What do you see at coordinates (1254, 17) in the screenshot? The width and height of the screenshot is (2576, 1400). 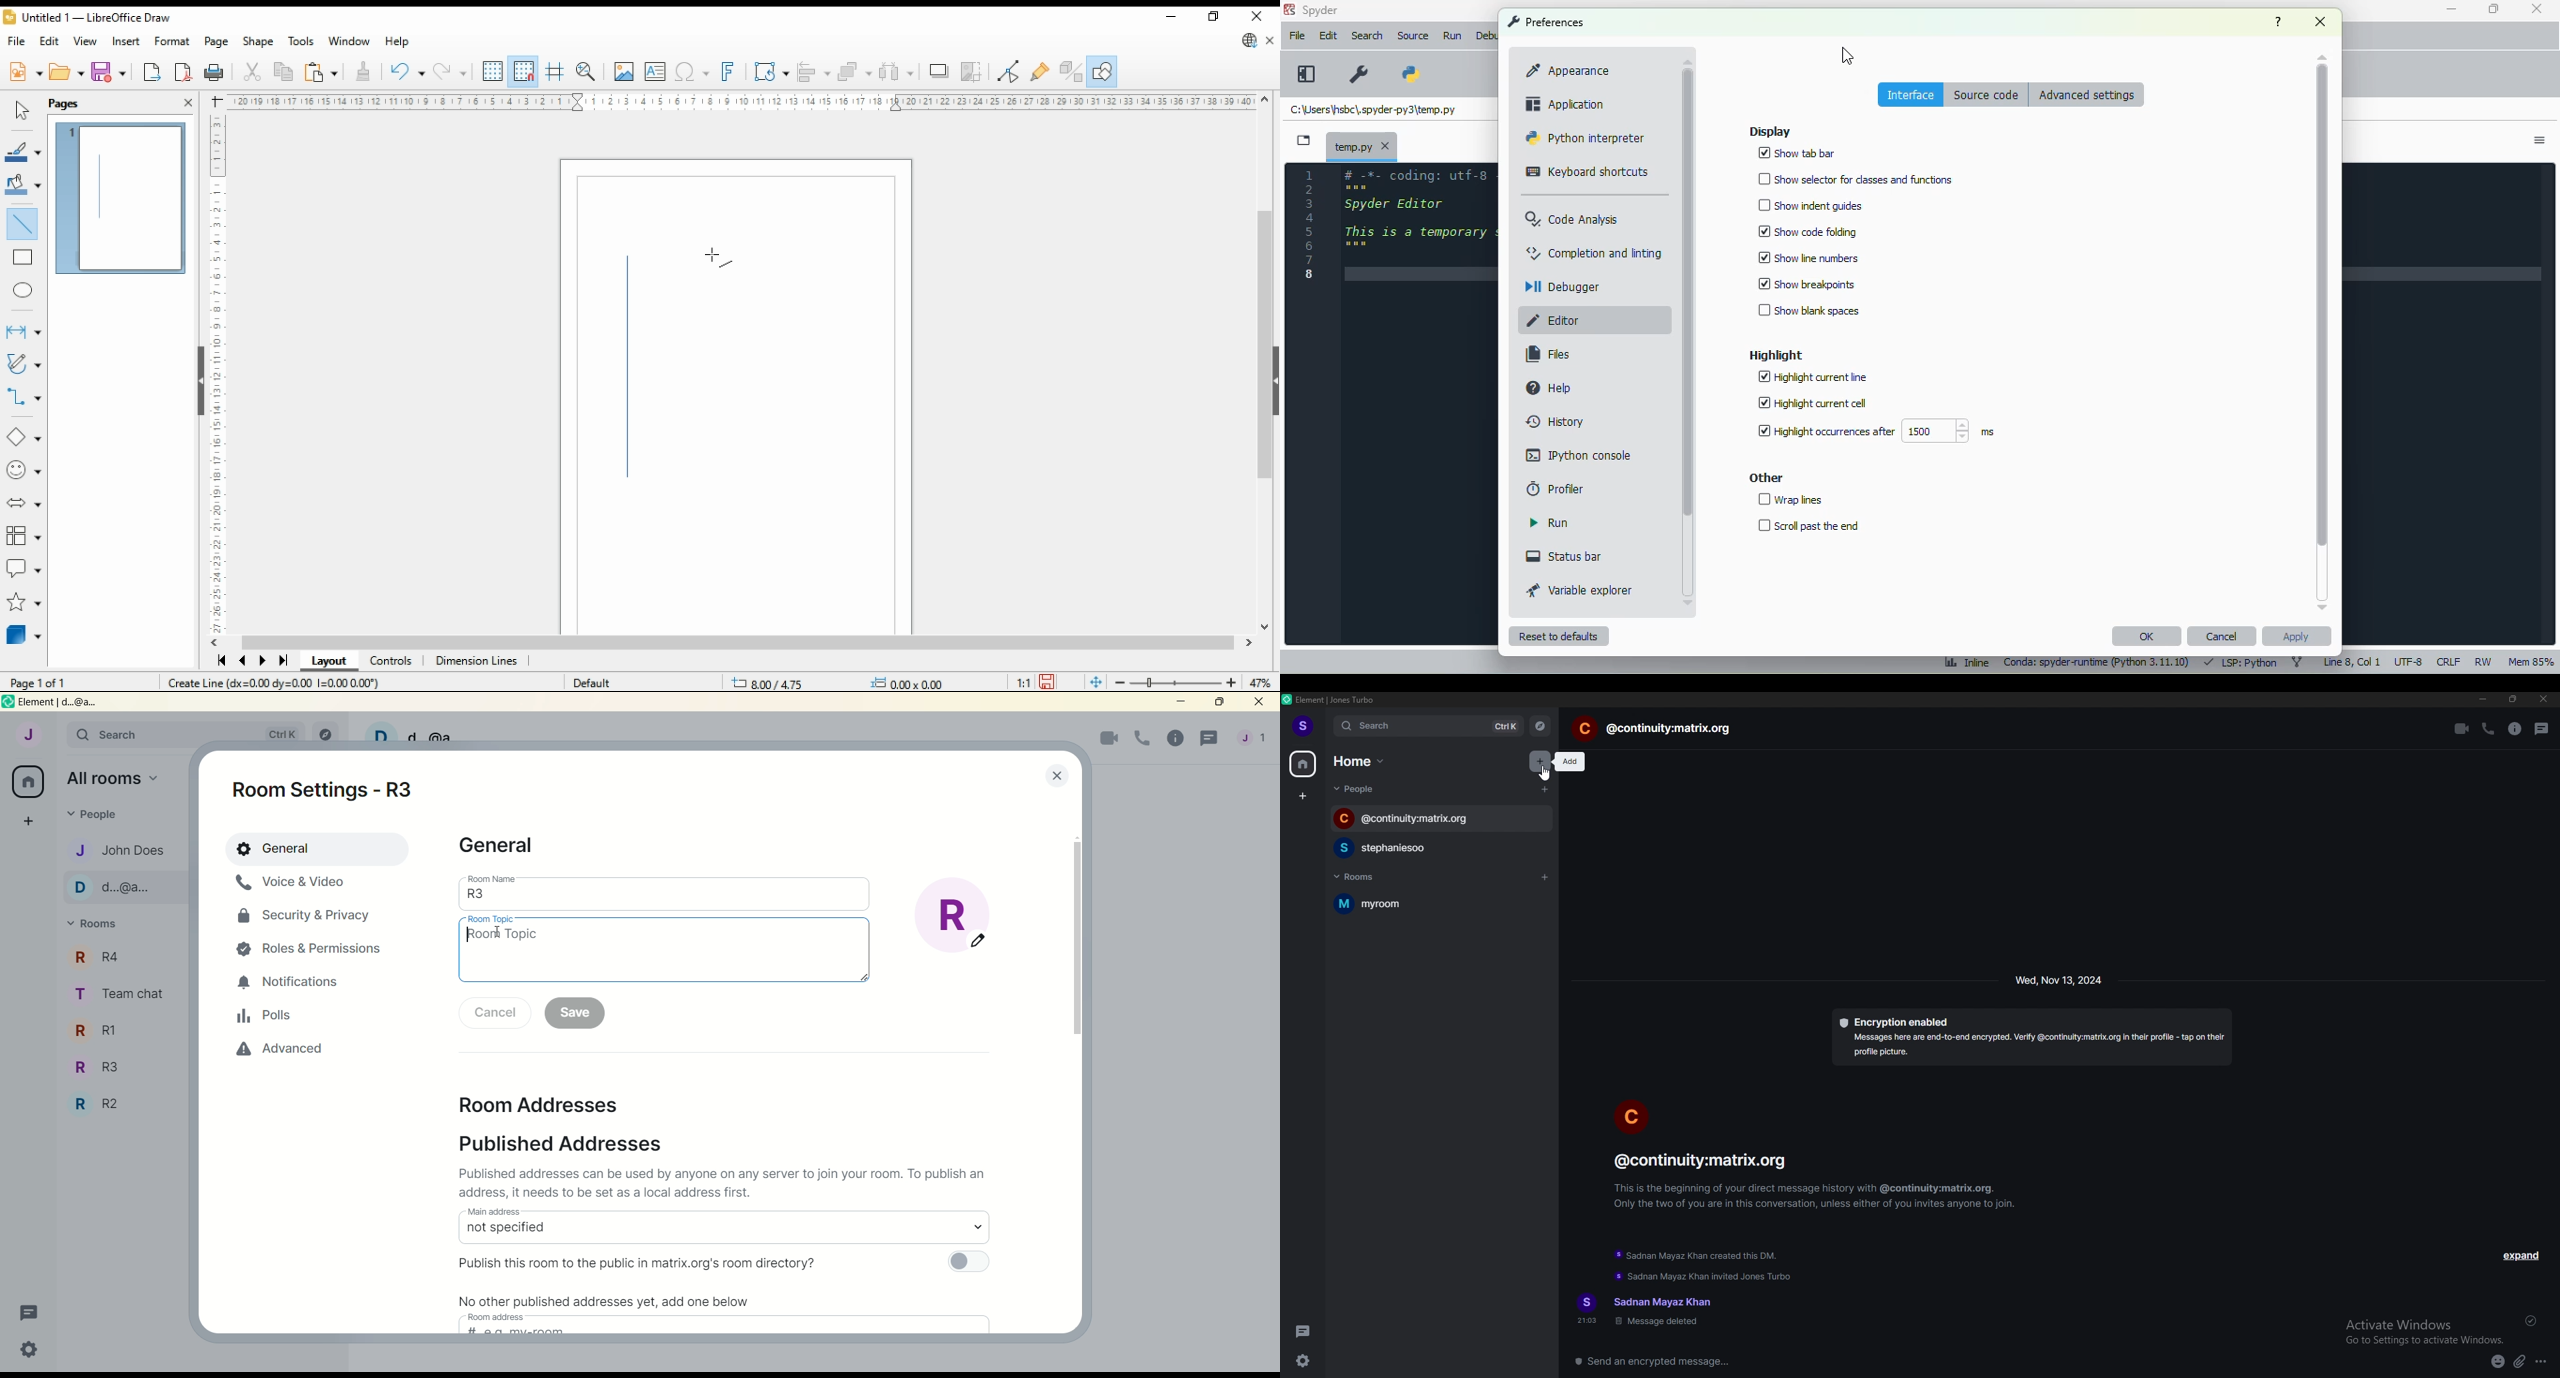 I see `close window` at bounding box center [1254, 17].